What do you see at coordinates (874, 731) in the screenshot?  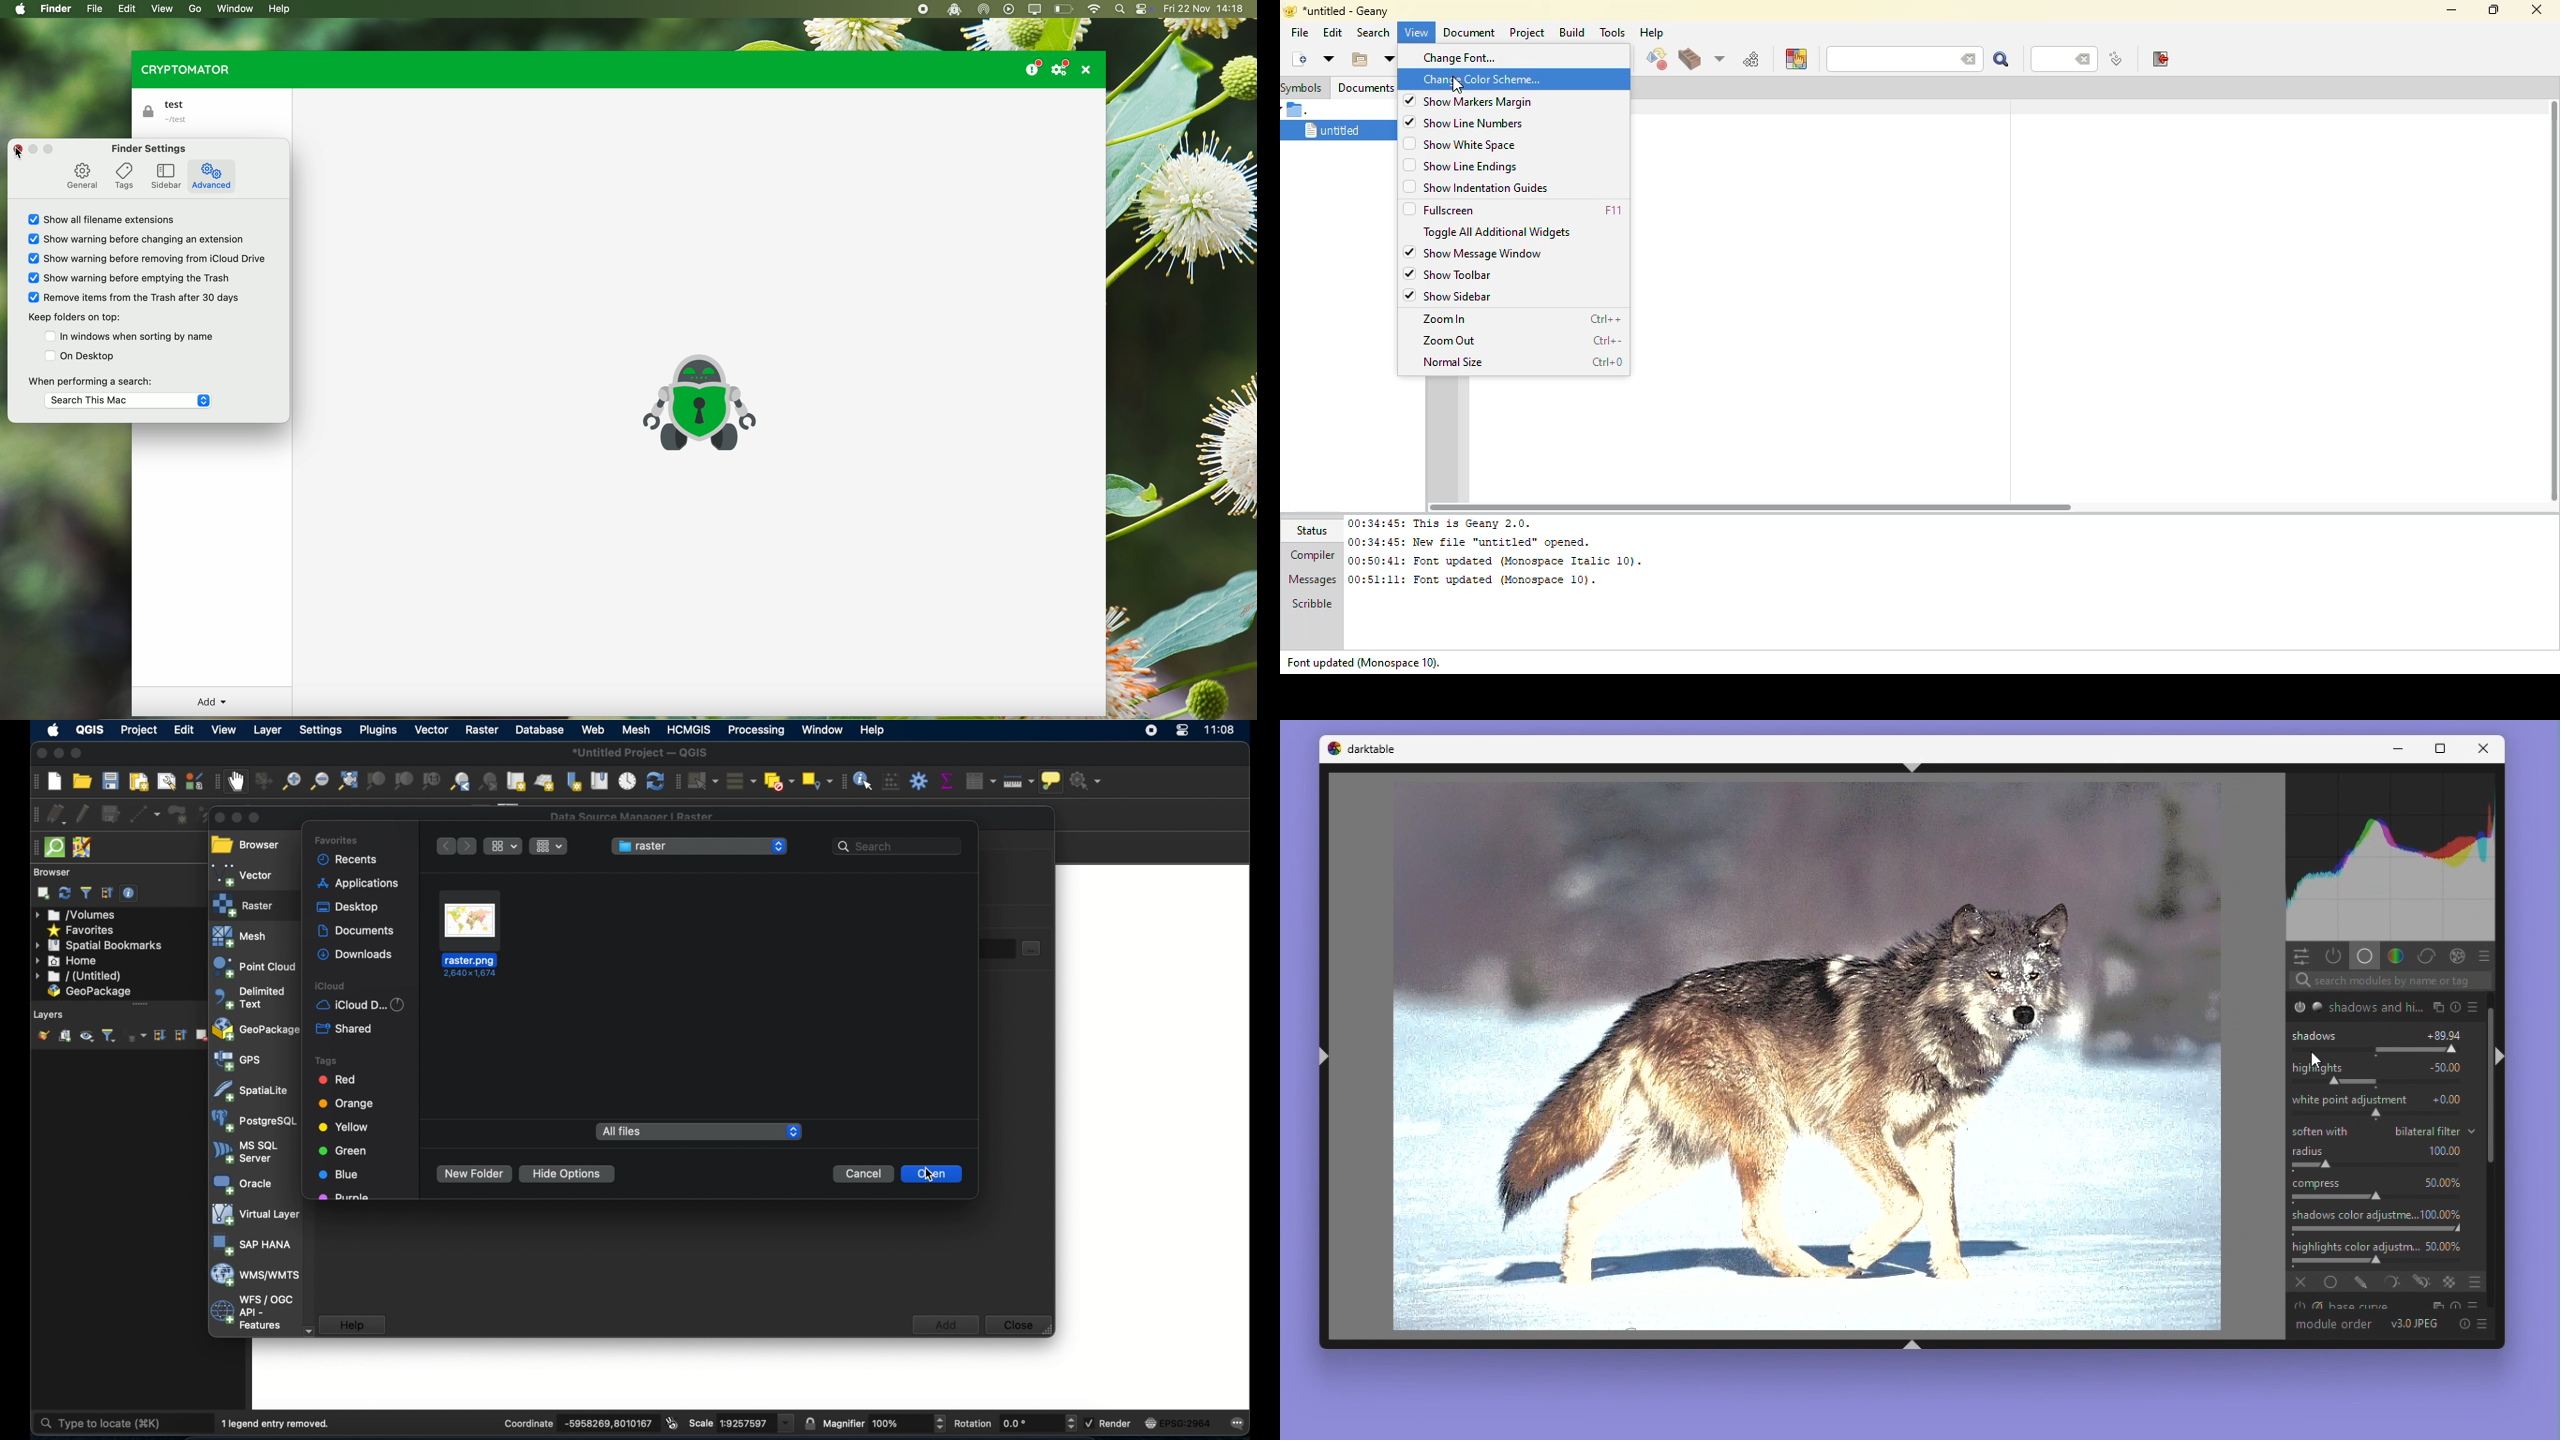 I see `help` at bounding box center [874, 731].